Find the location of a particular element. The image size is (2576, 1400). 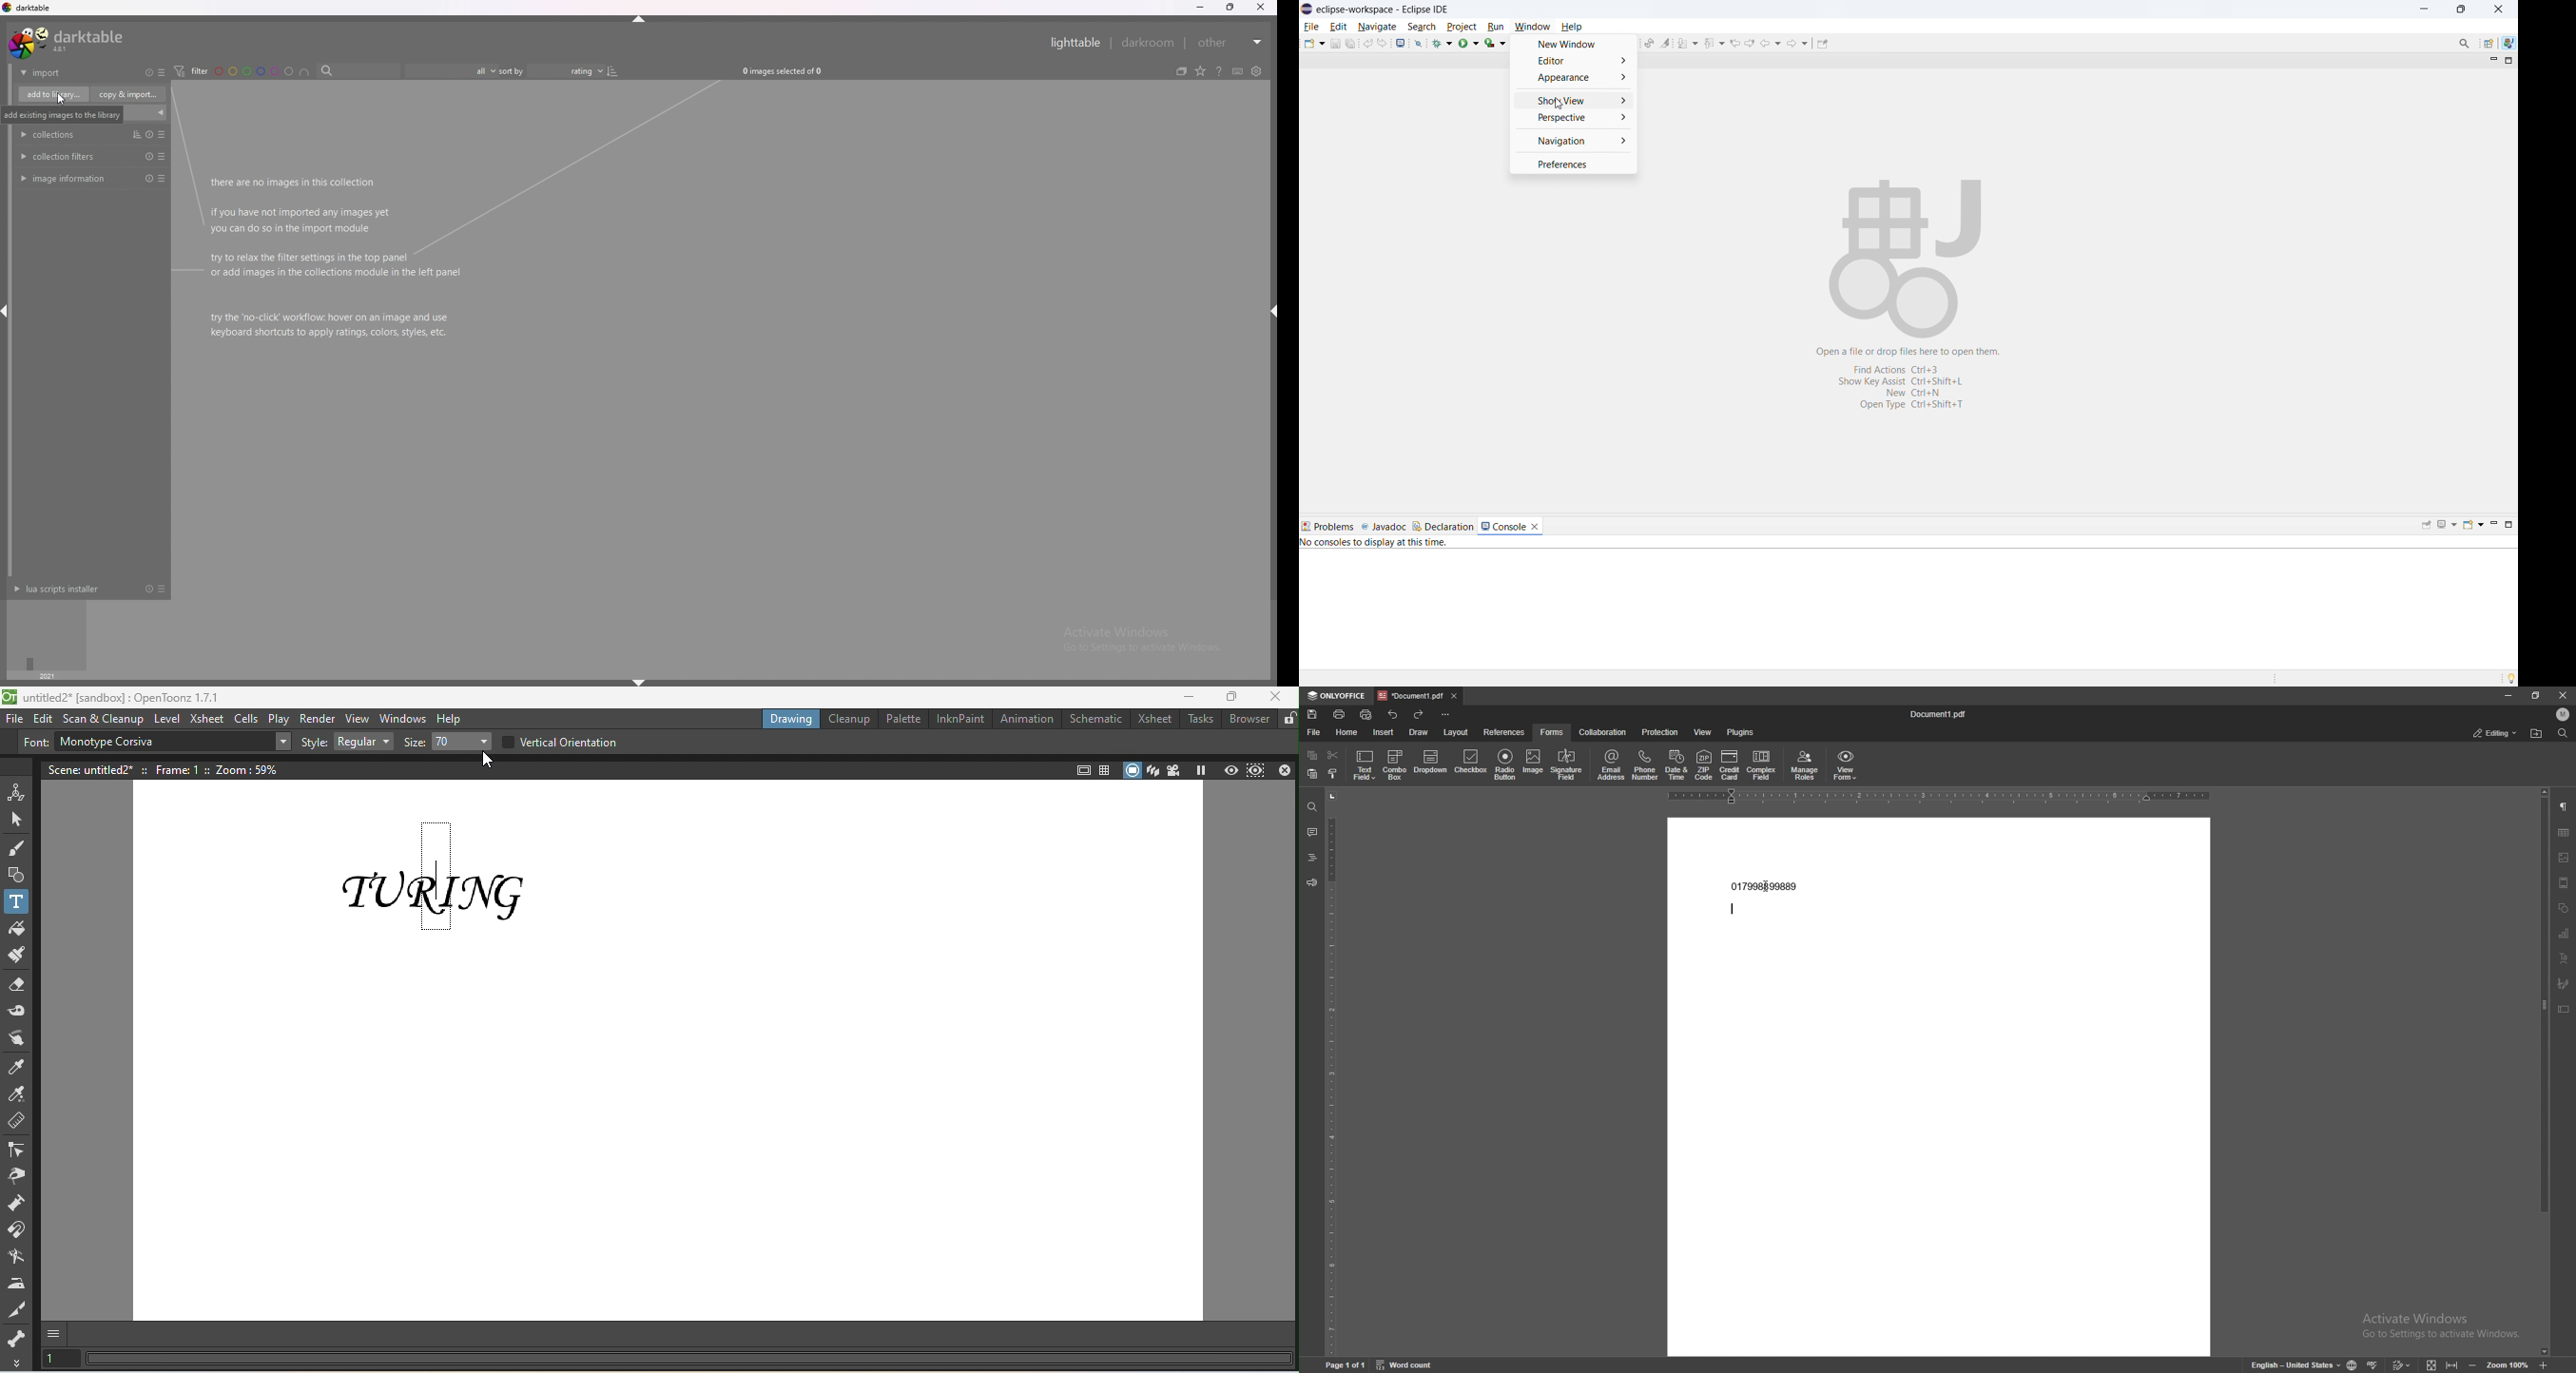

next annotation is located at coordinates (1688, 43).